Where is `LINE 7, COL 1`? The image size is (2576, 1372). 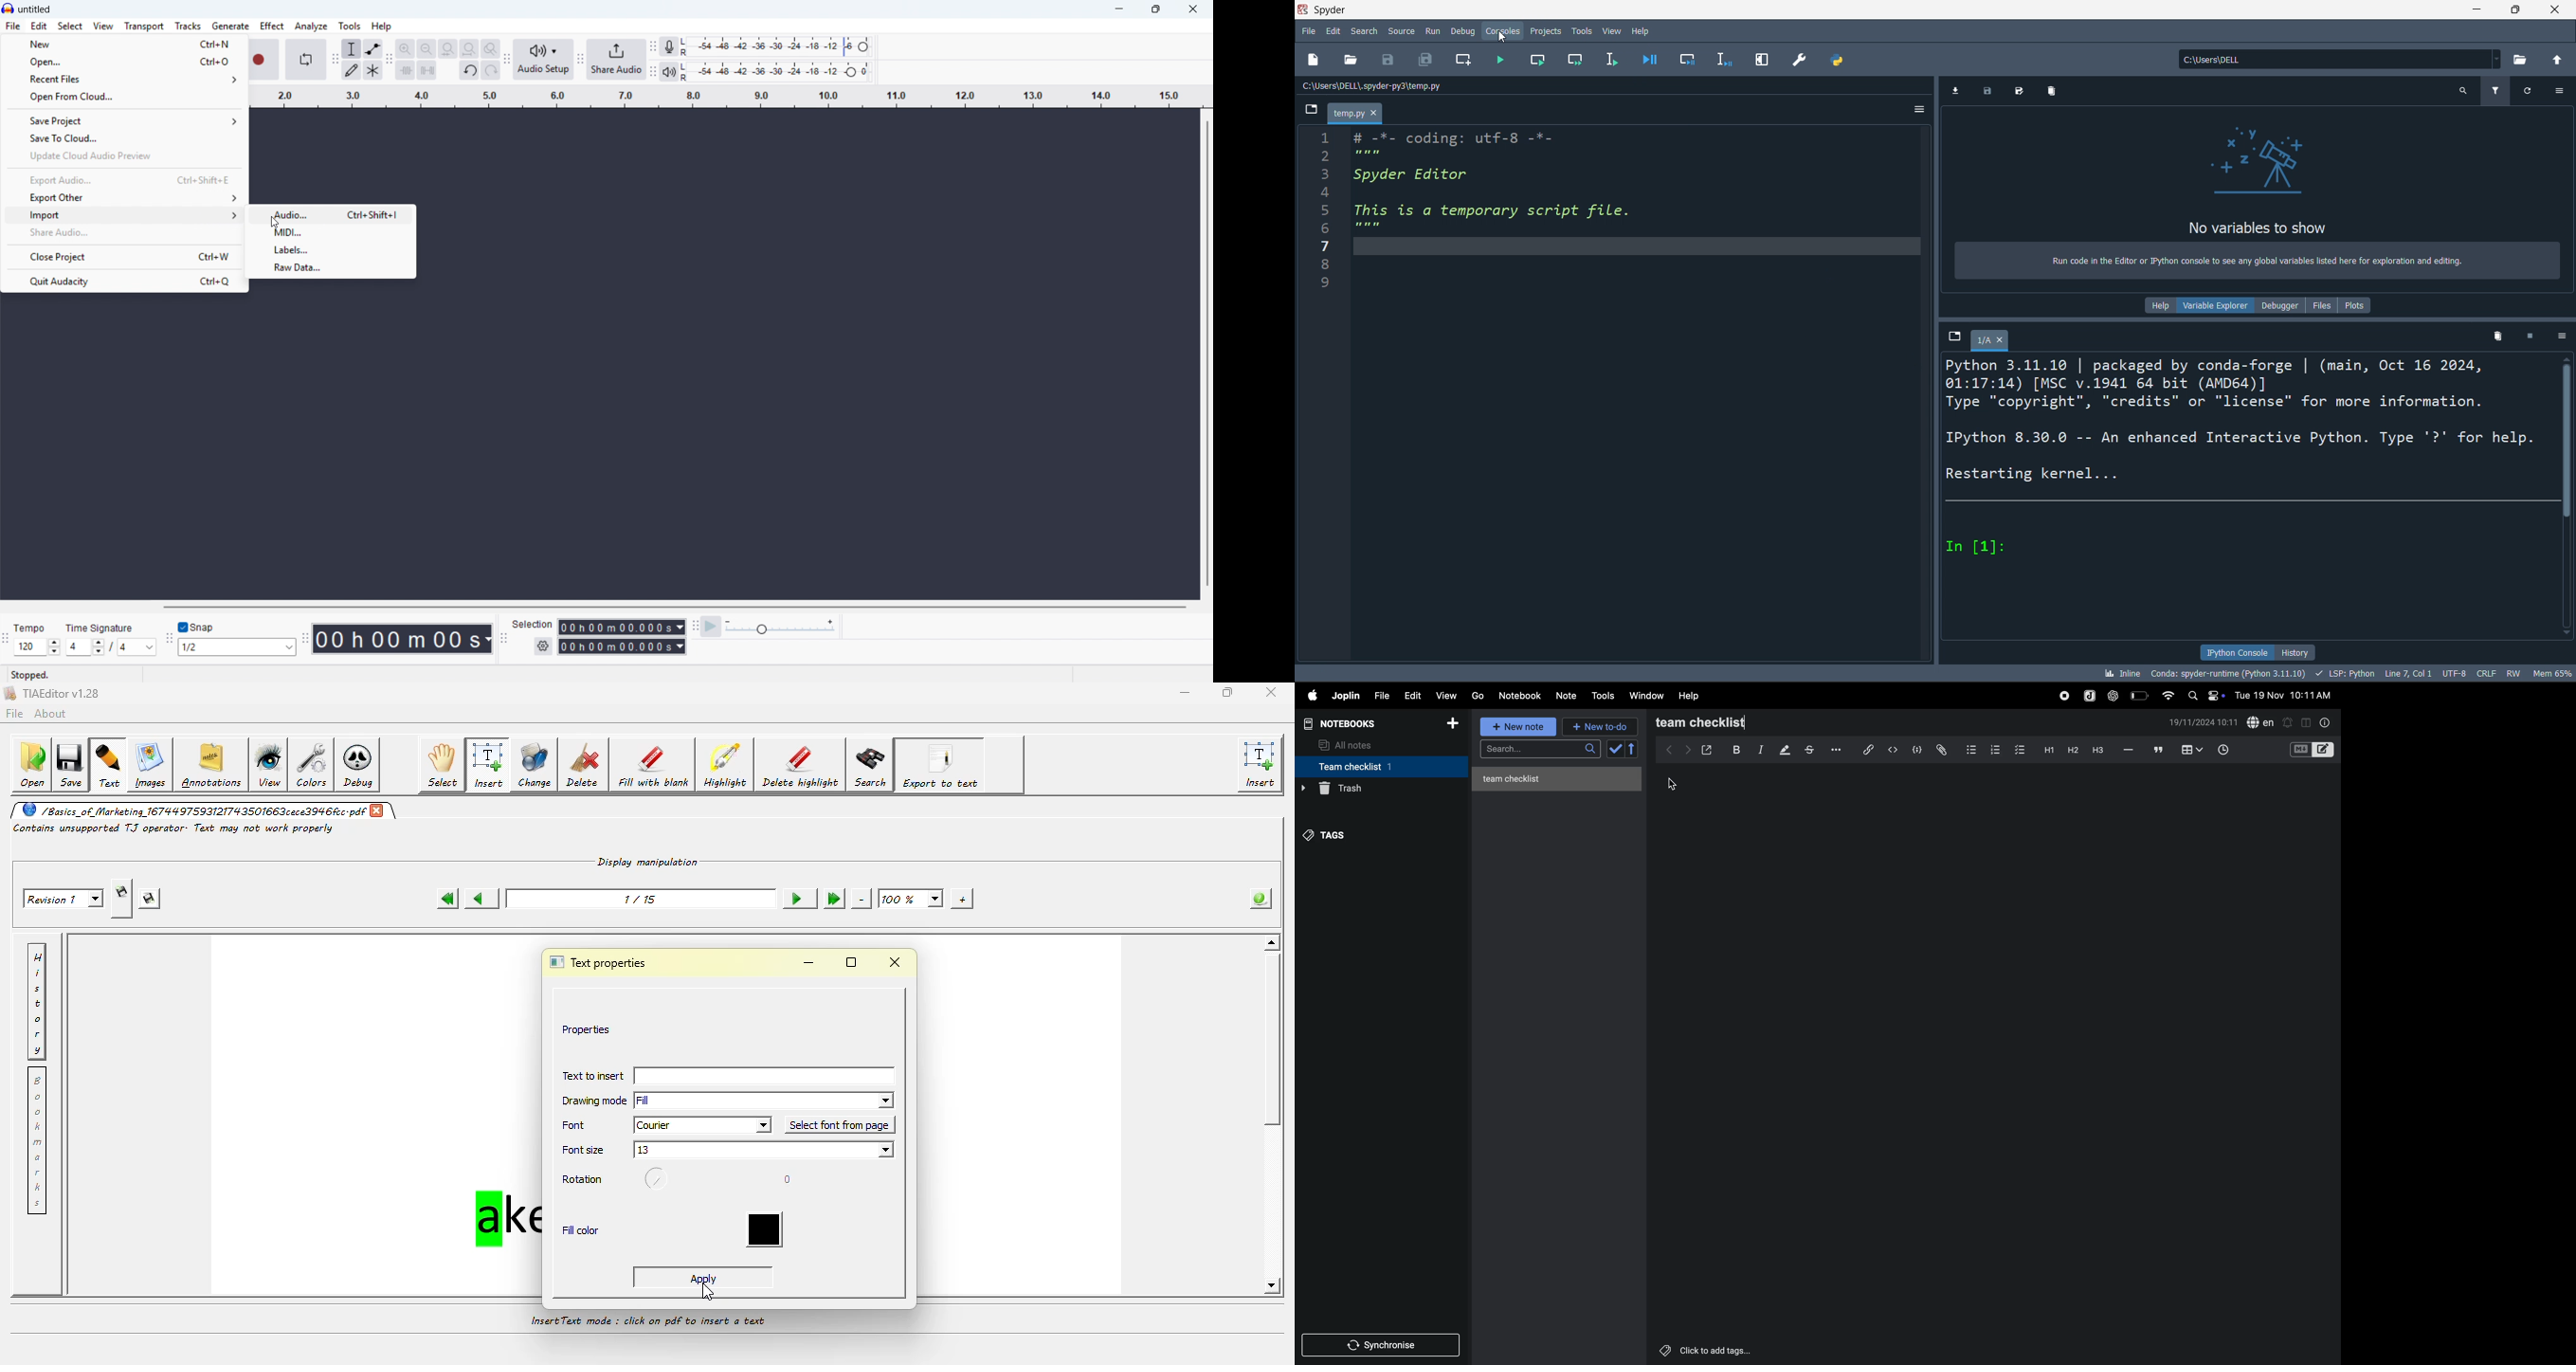
LINE 7, COL 1 is located at coordinates (2409, 673).